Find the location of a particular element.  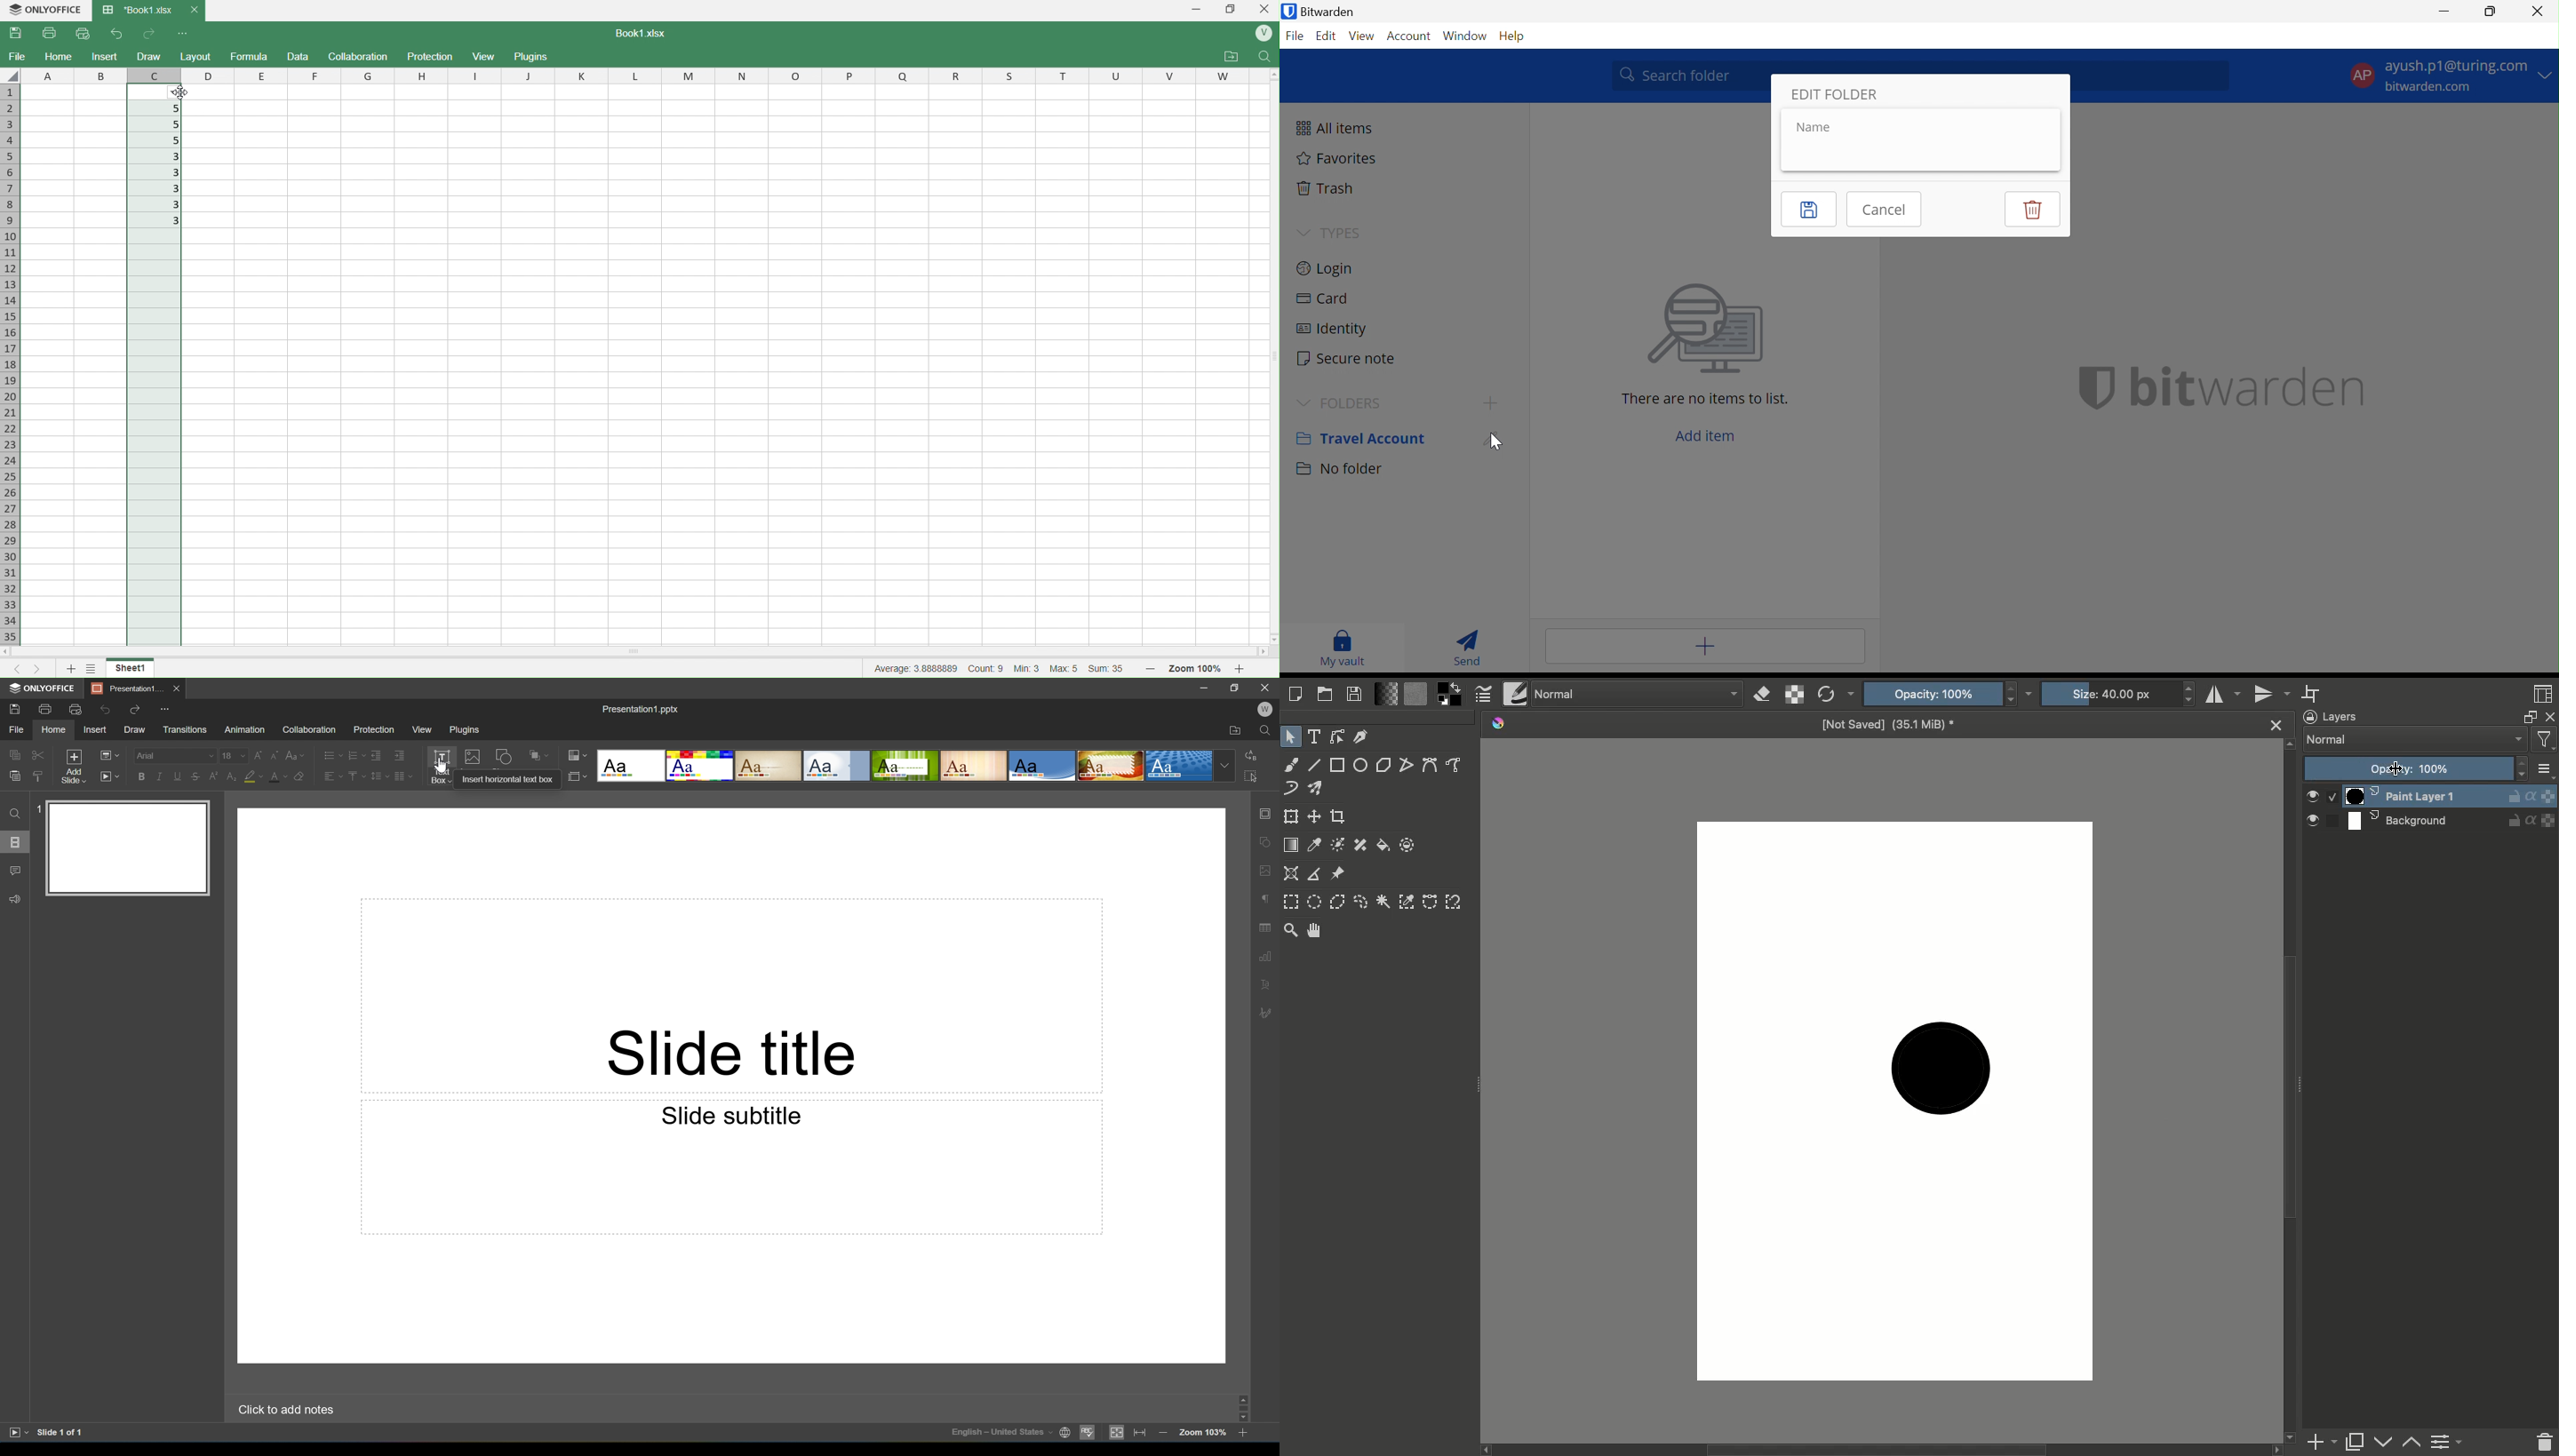

Draft is located at coordinates (297, 57).